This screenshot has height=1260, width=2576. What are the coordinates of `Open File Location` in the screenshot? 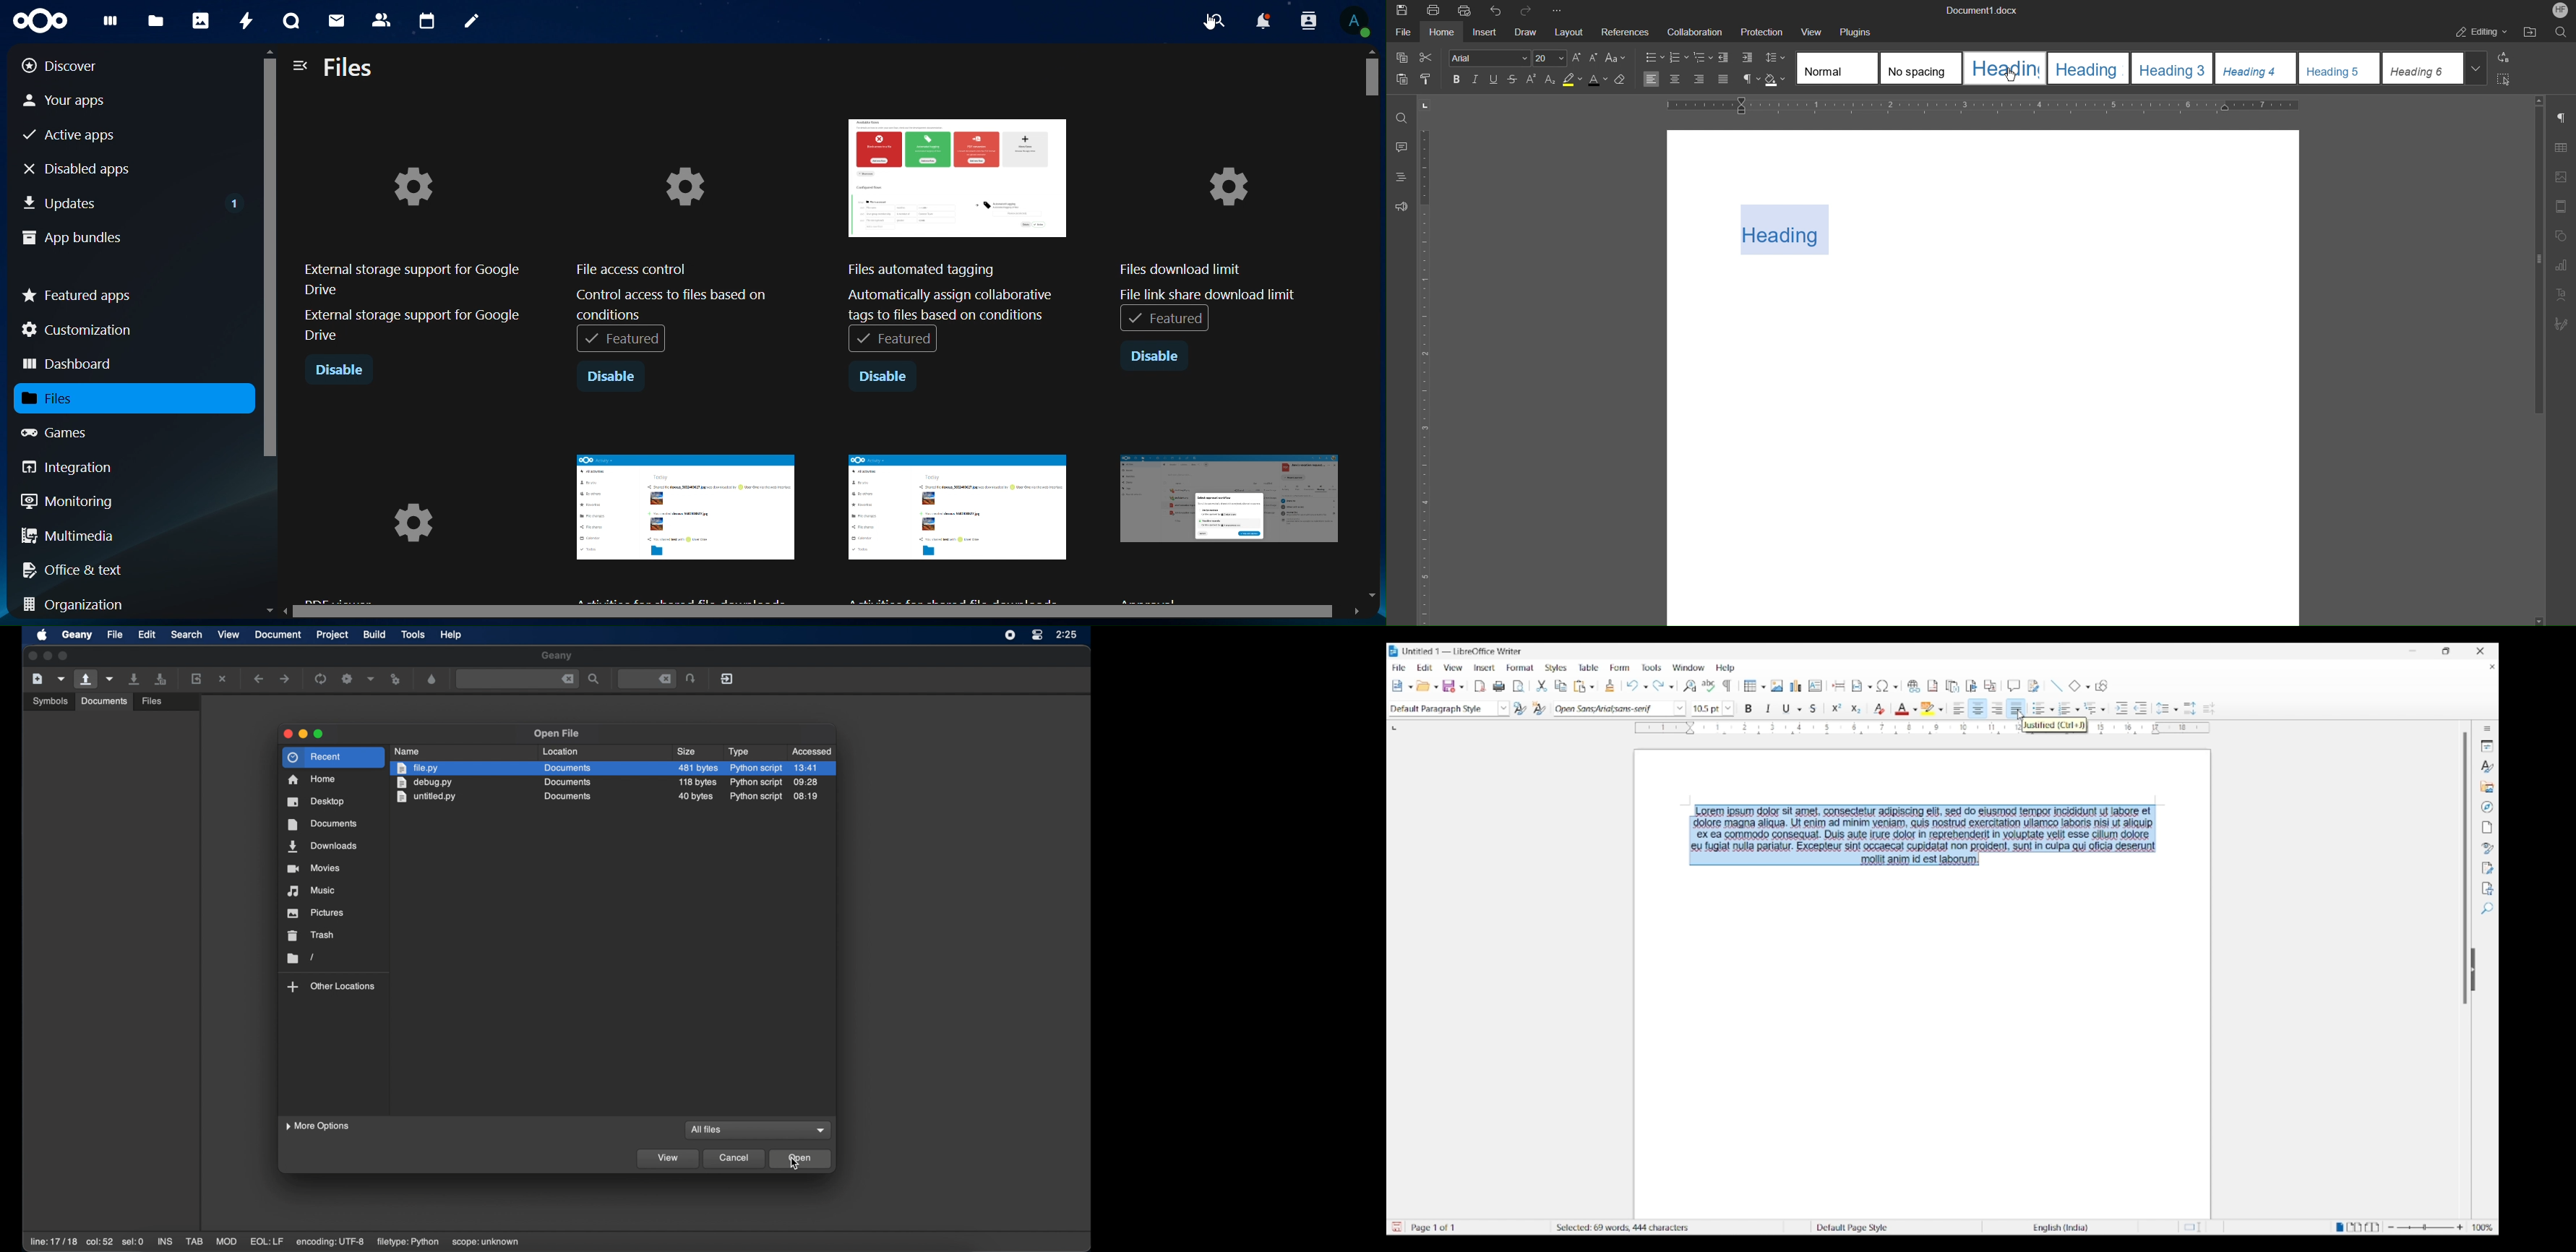 It's located at (2532, 31).